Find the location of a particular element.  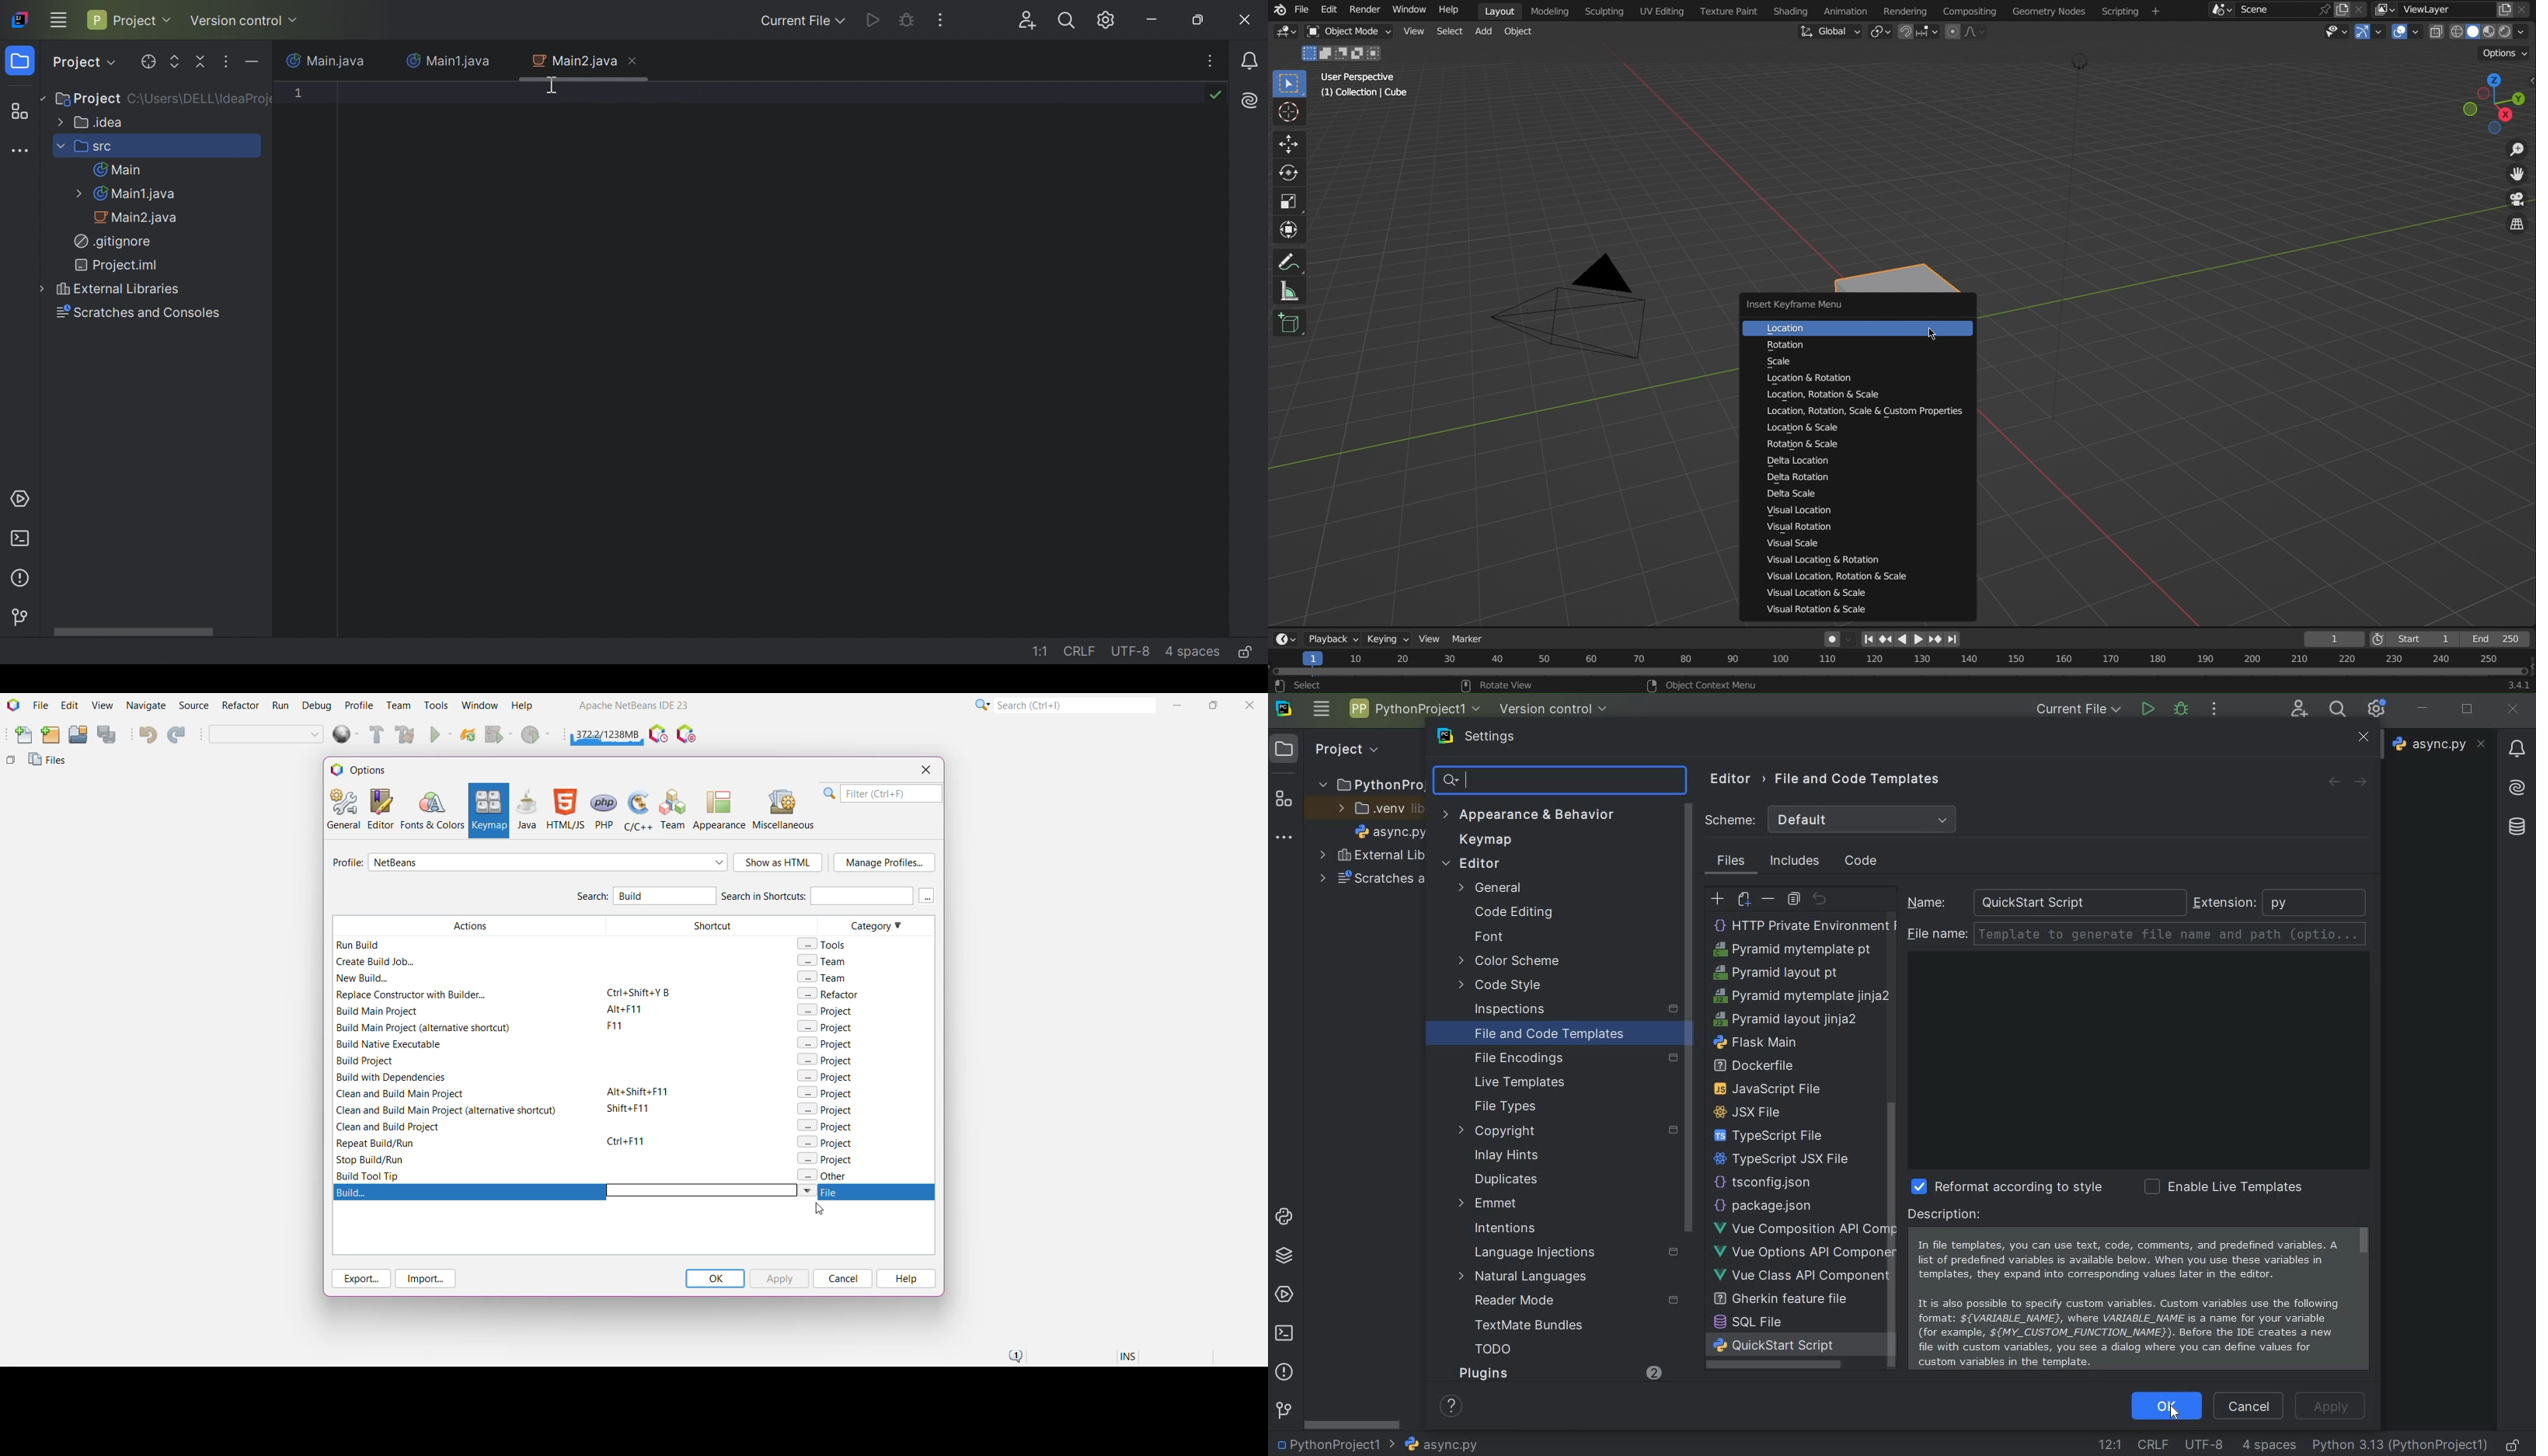

UV Editing is located at coordinates (1660, 11).